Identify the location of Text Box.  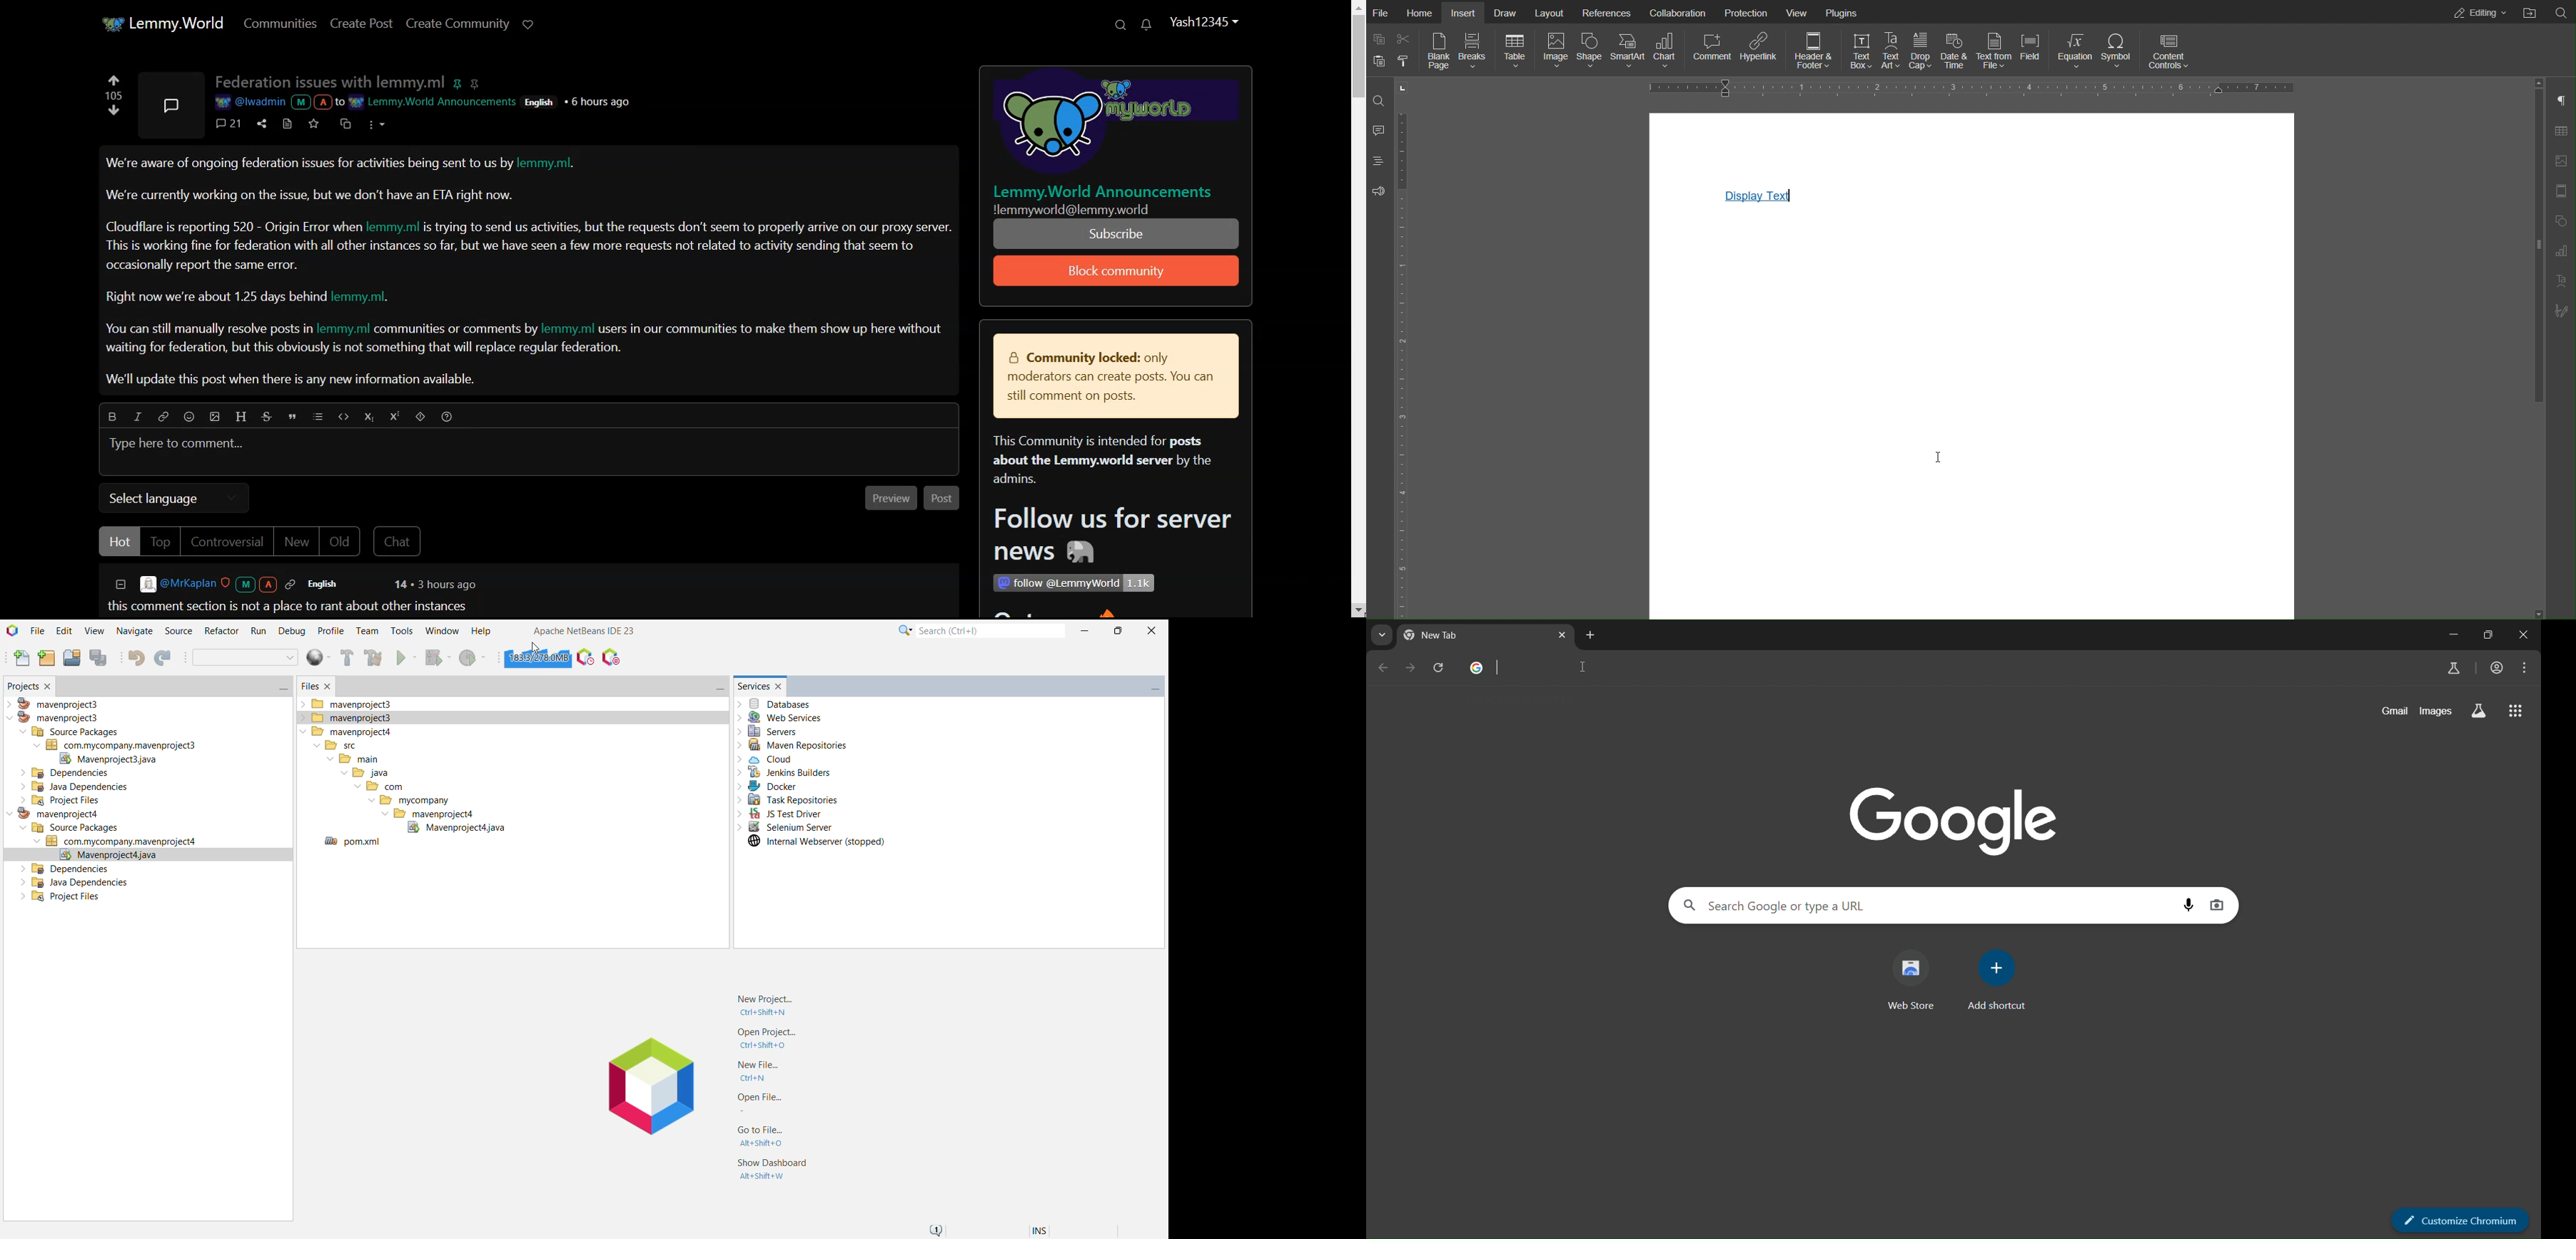
(1862, 51).